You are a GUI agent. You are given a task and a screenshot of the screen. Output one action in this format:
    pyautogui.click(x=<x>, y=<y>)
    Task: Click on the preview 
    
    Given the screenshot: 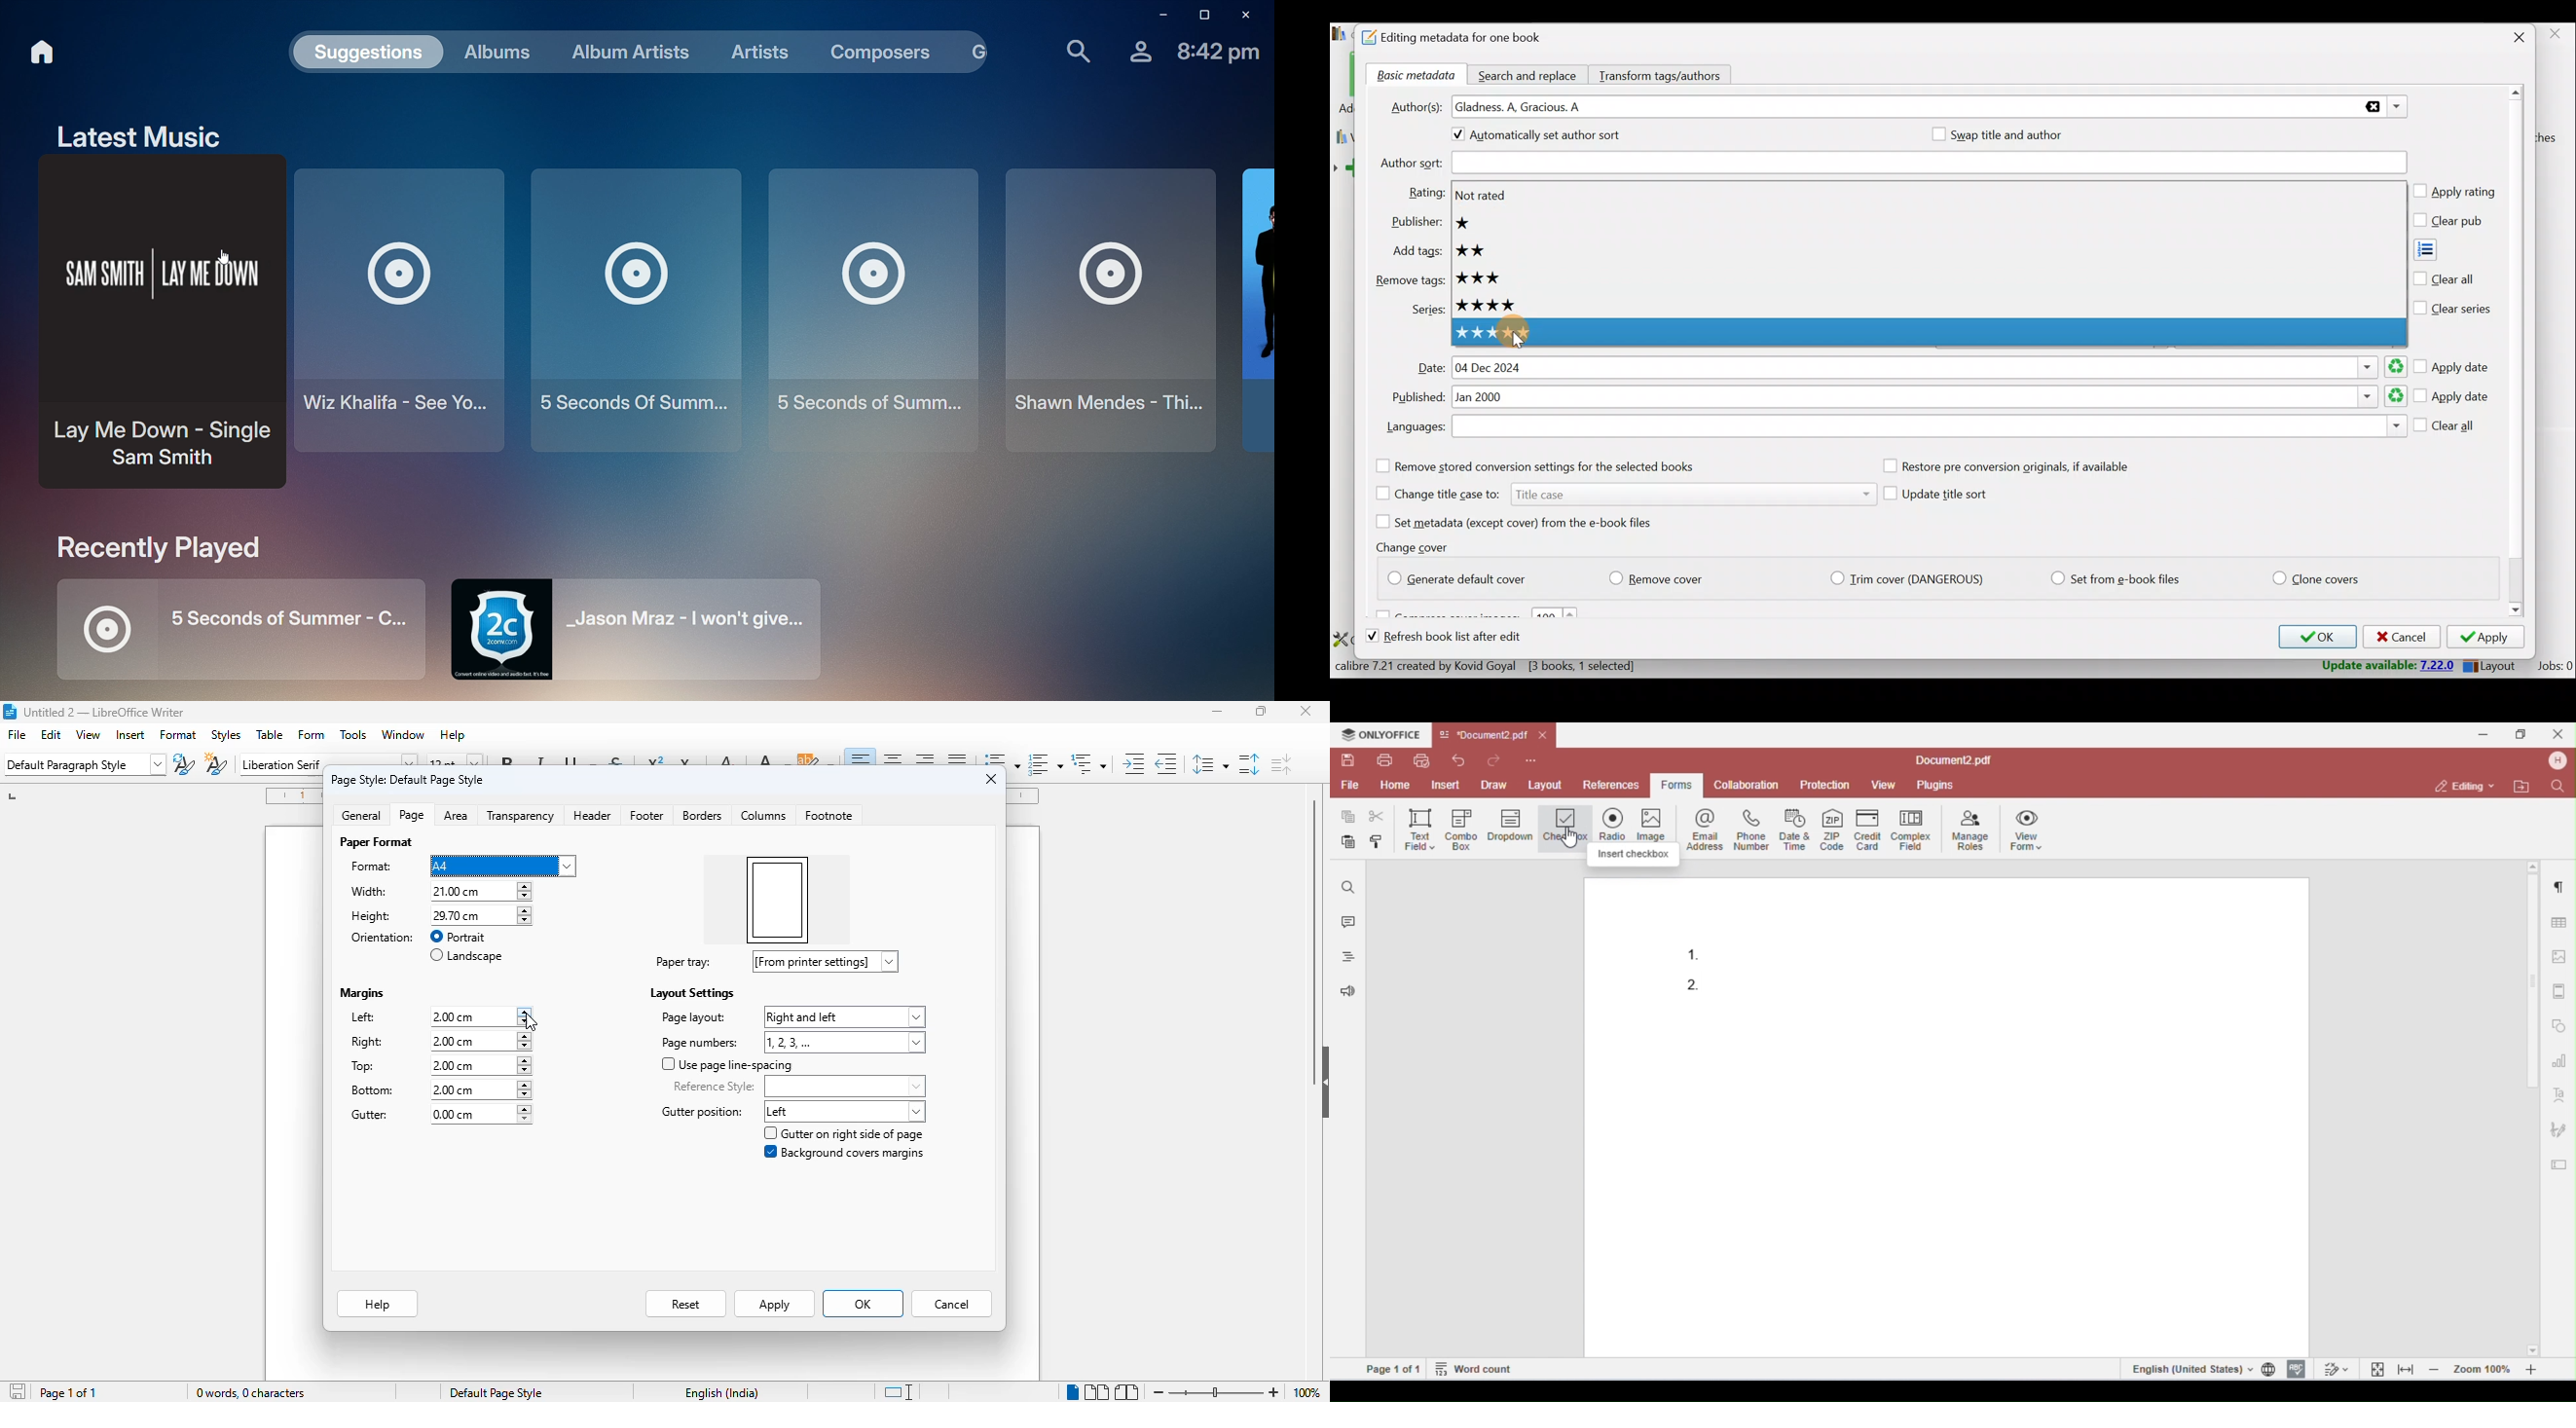 What is the action you would take?
    pyautogui.click(x=777, y=901)
    